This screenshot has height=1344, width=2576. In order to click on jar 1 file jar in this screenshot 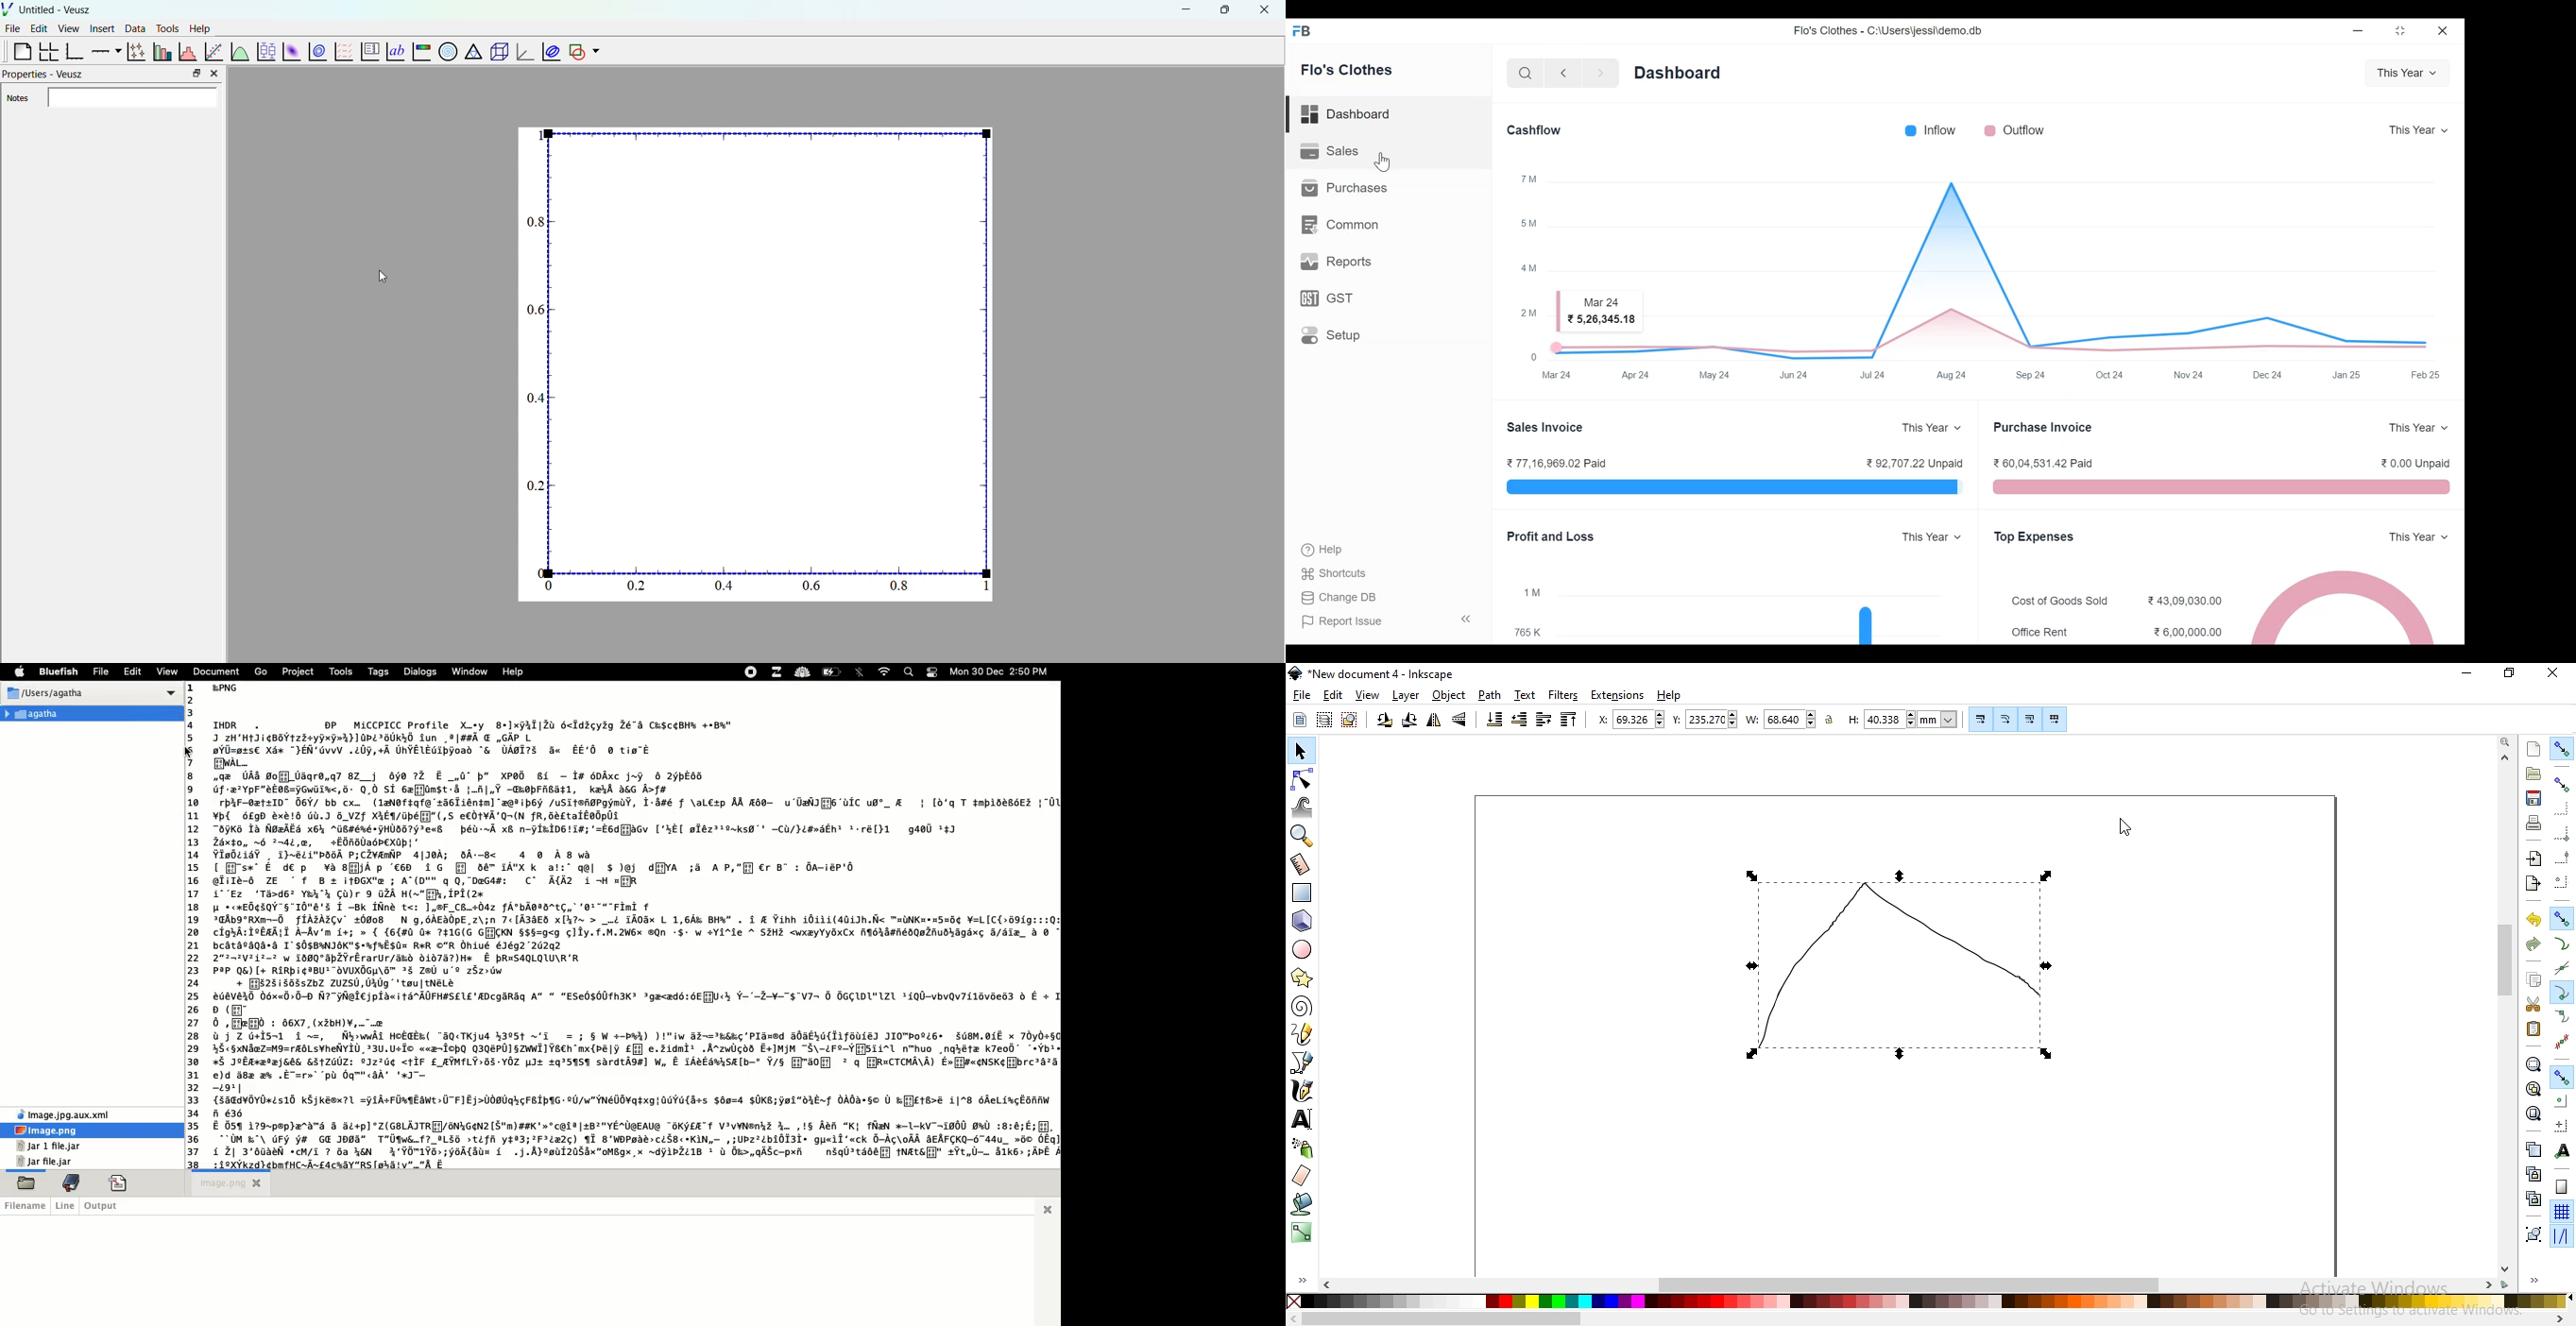, I will do `click(49, 1146)`.